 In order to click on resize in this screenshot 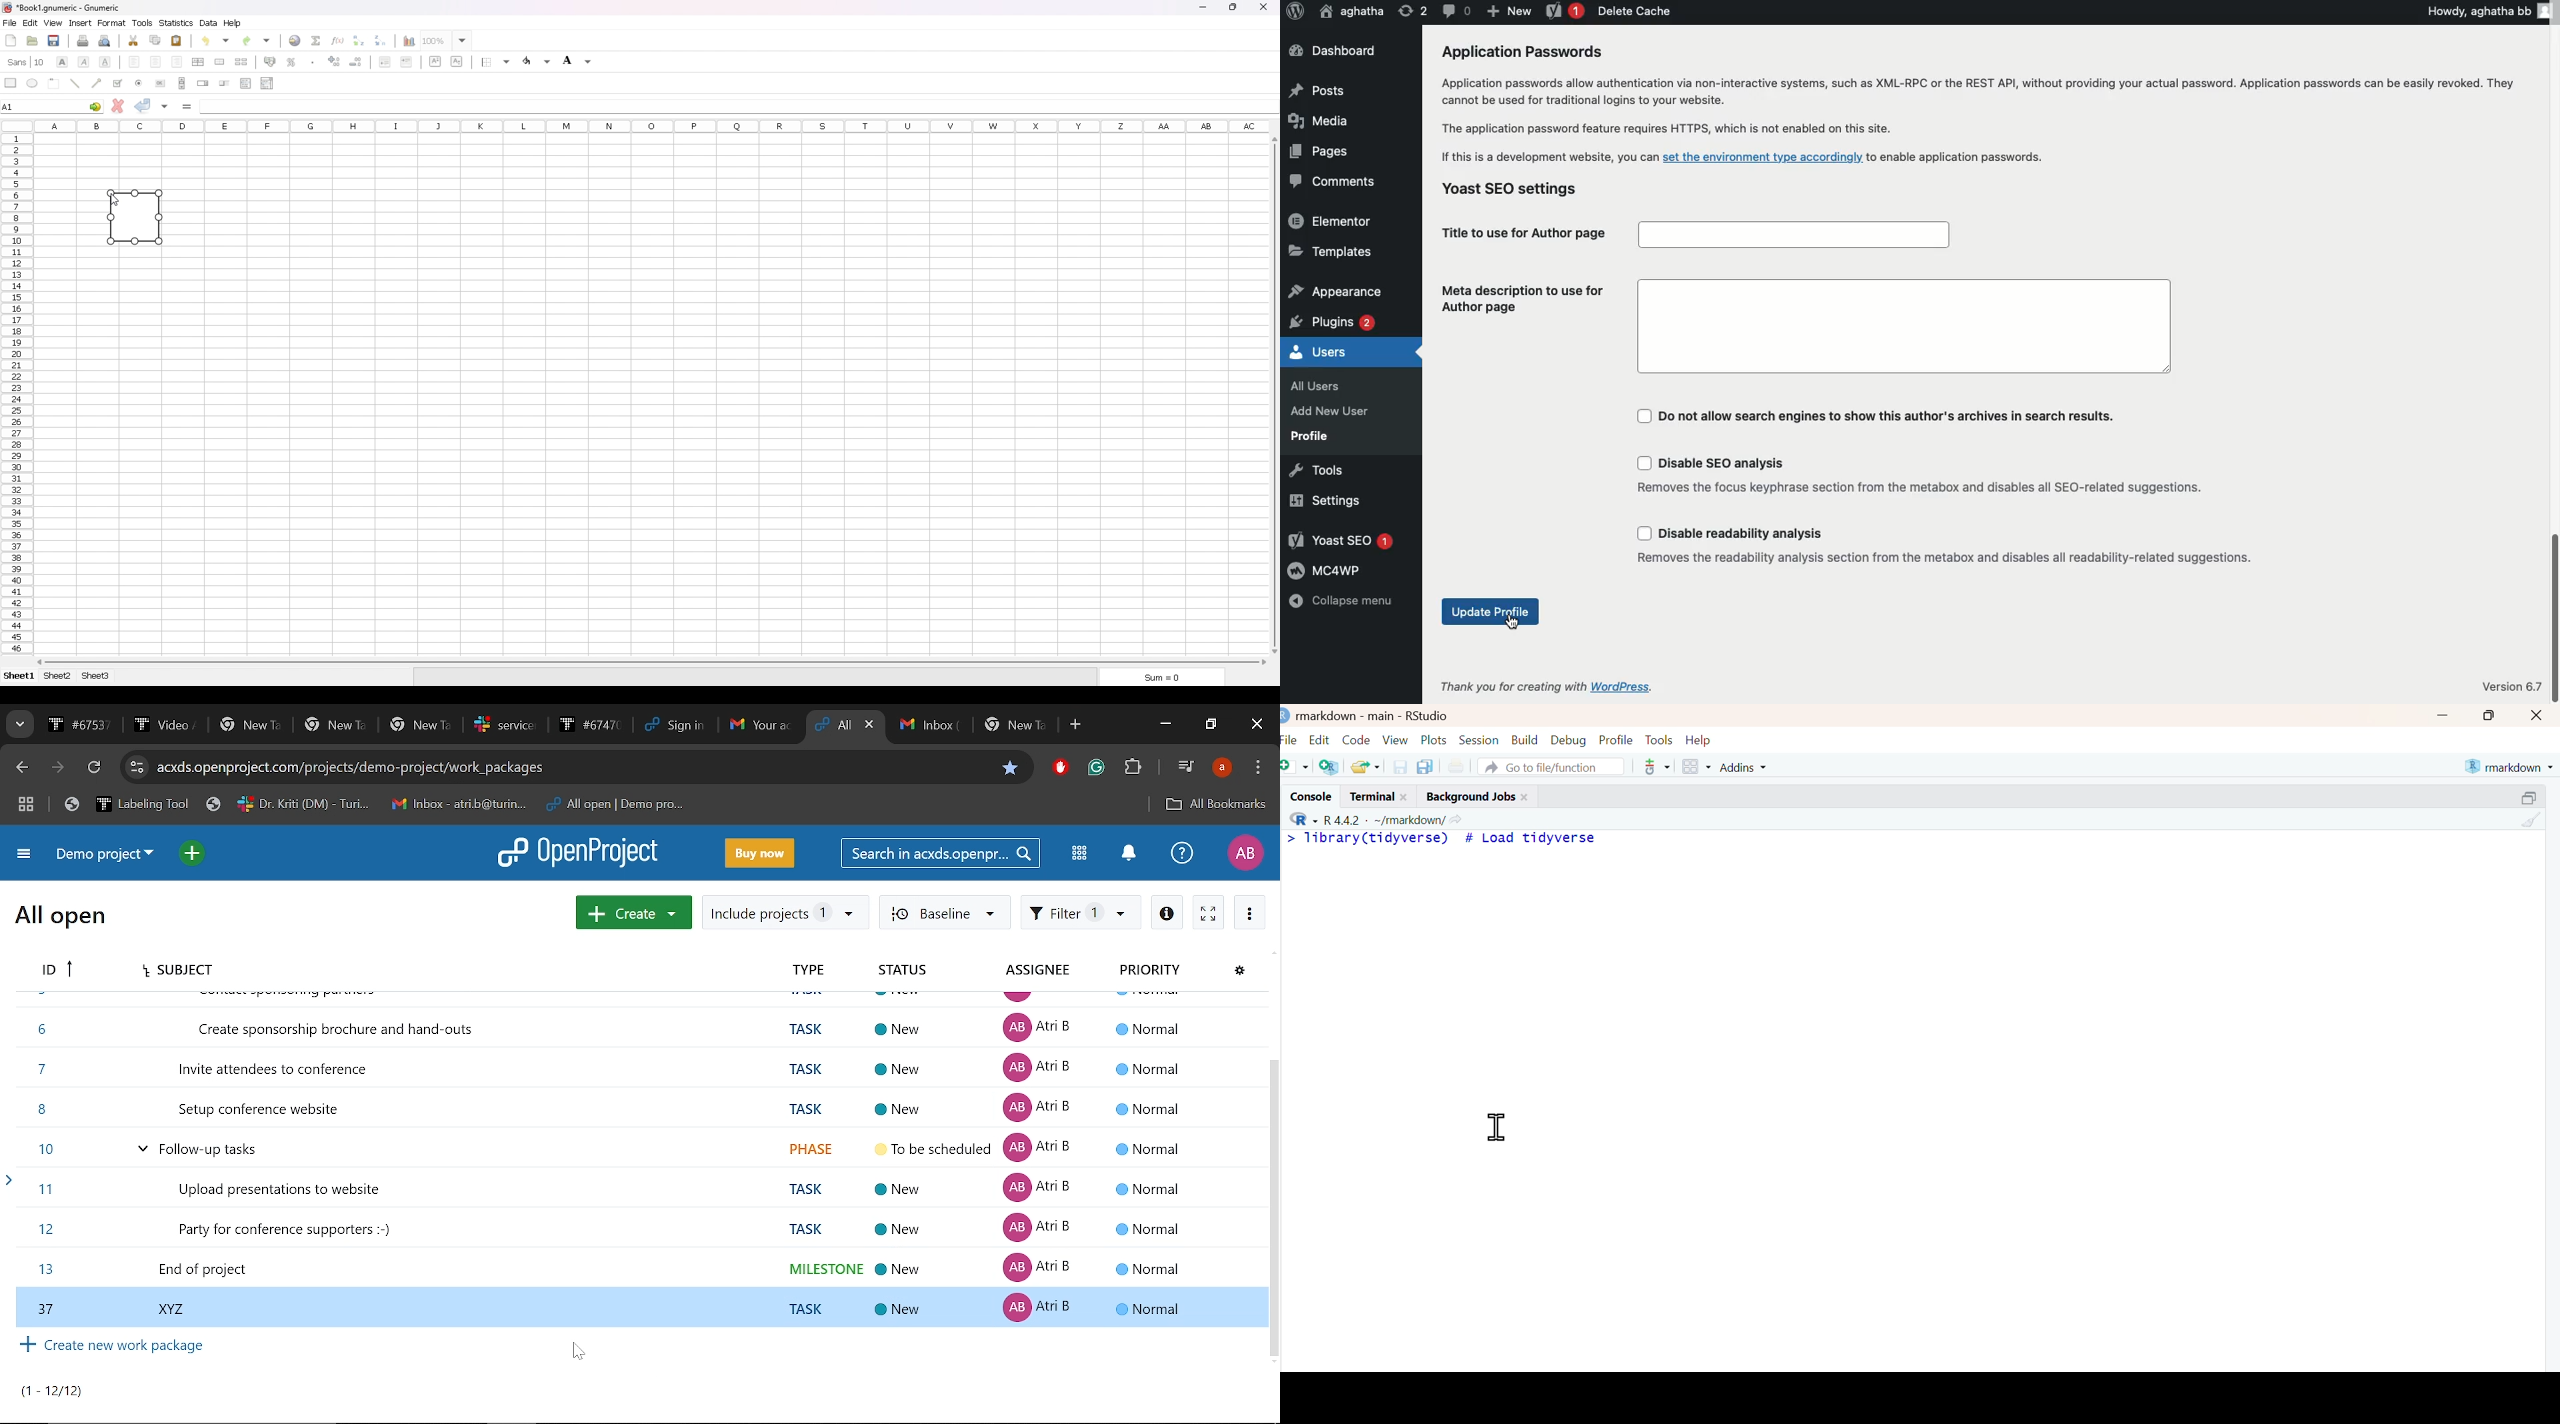, I will do `click(1232, 7)`.